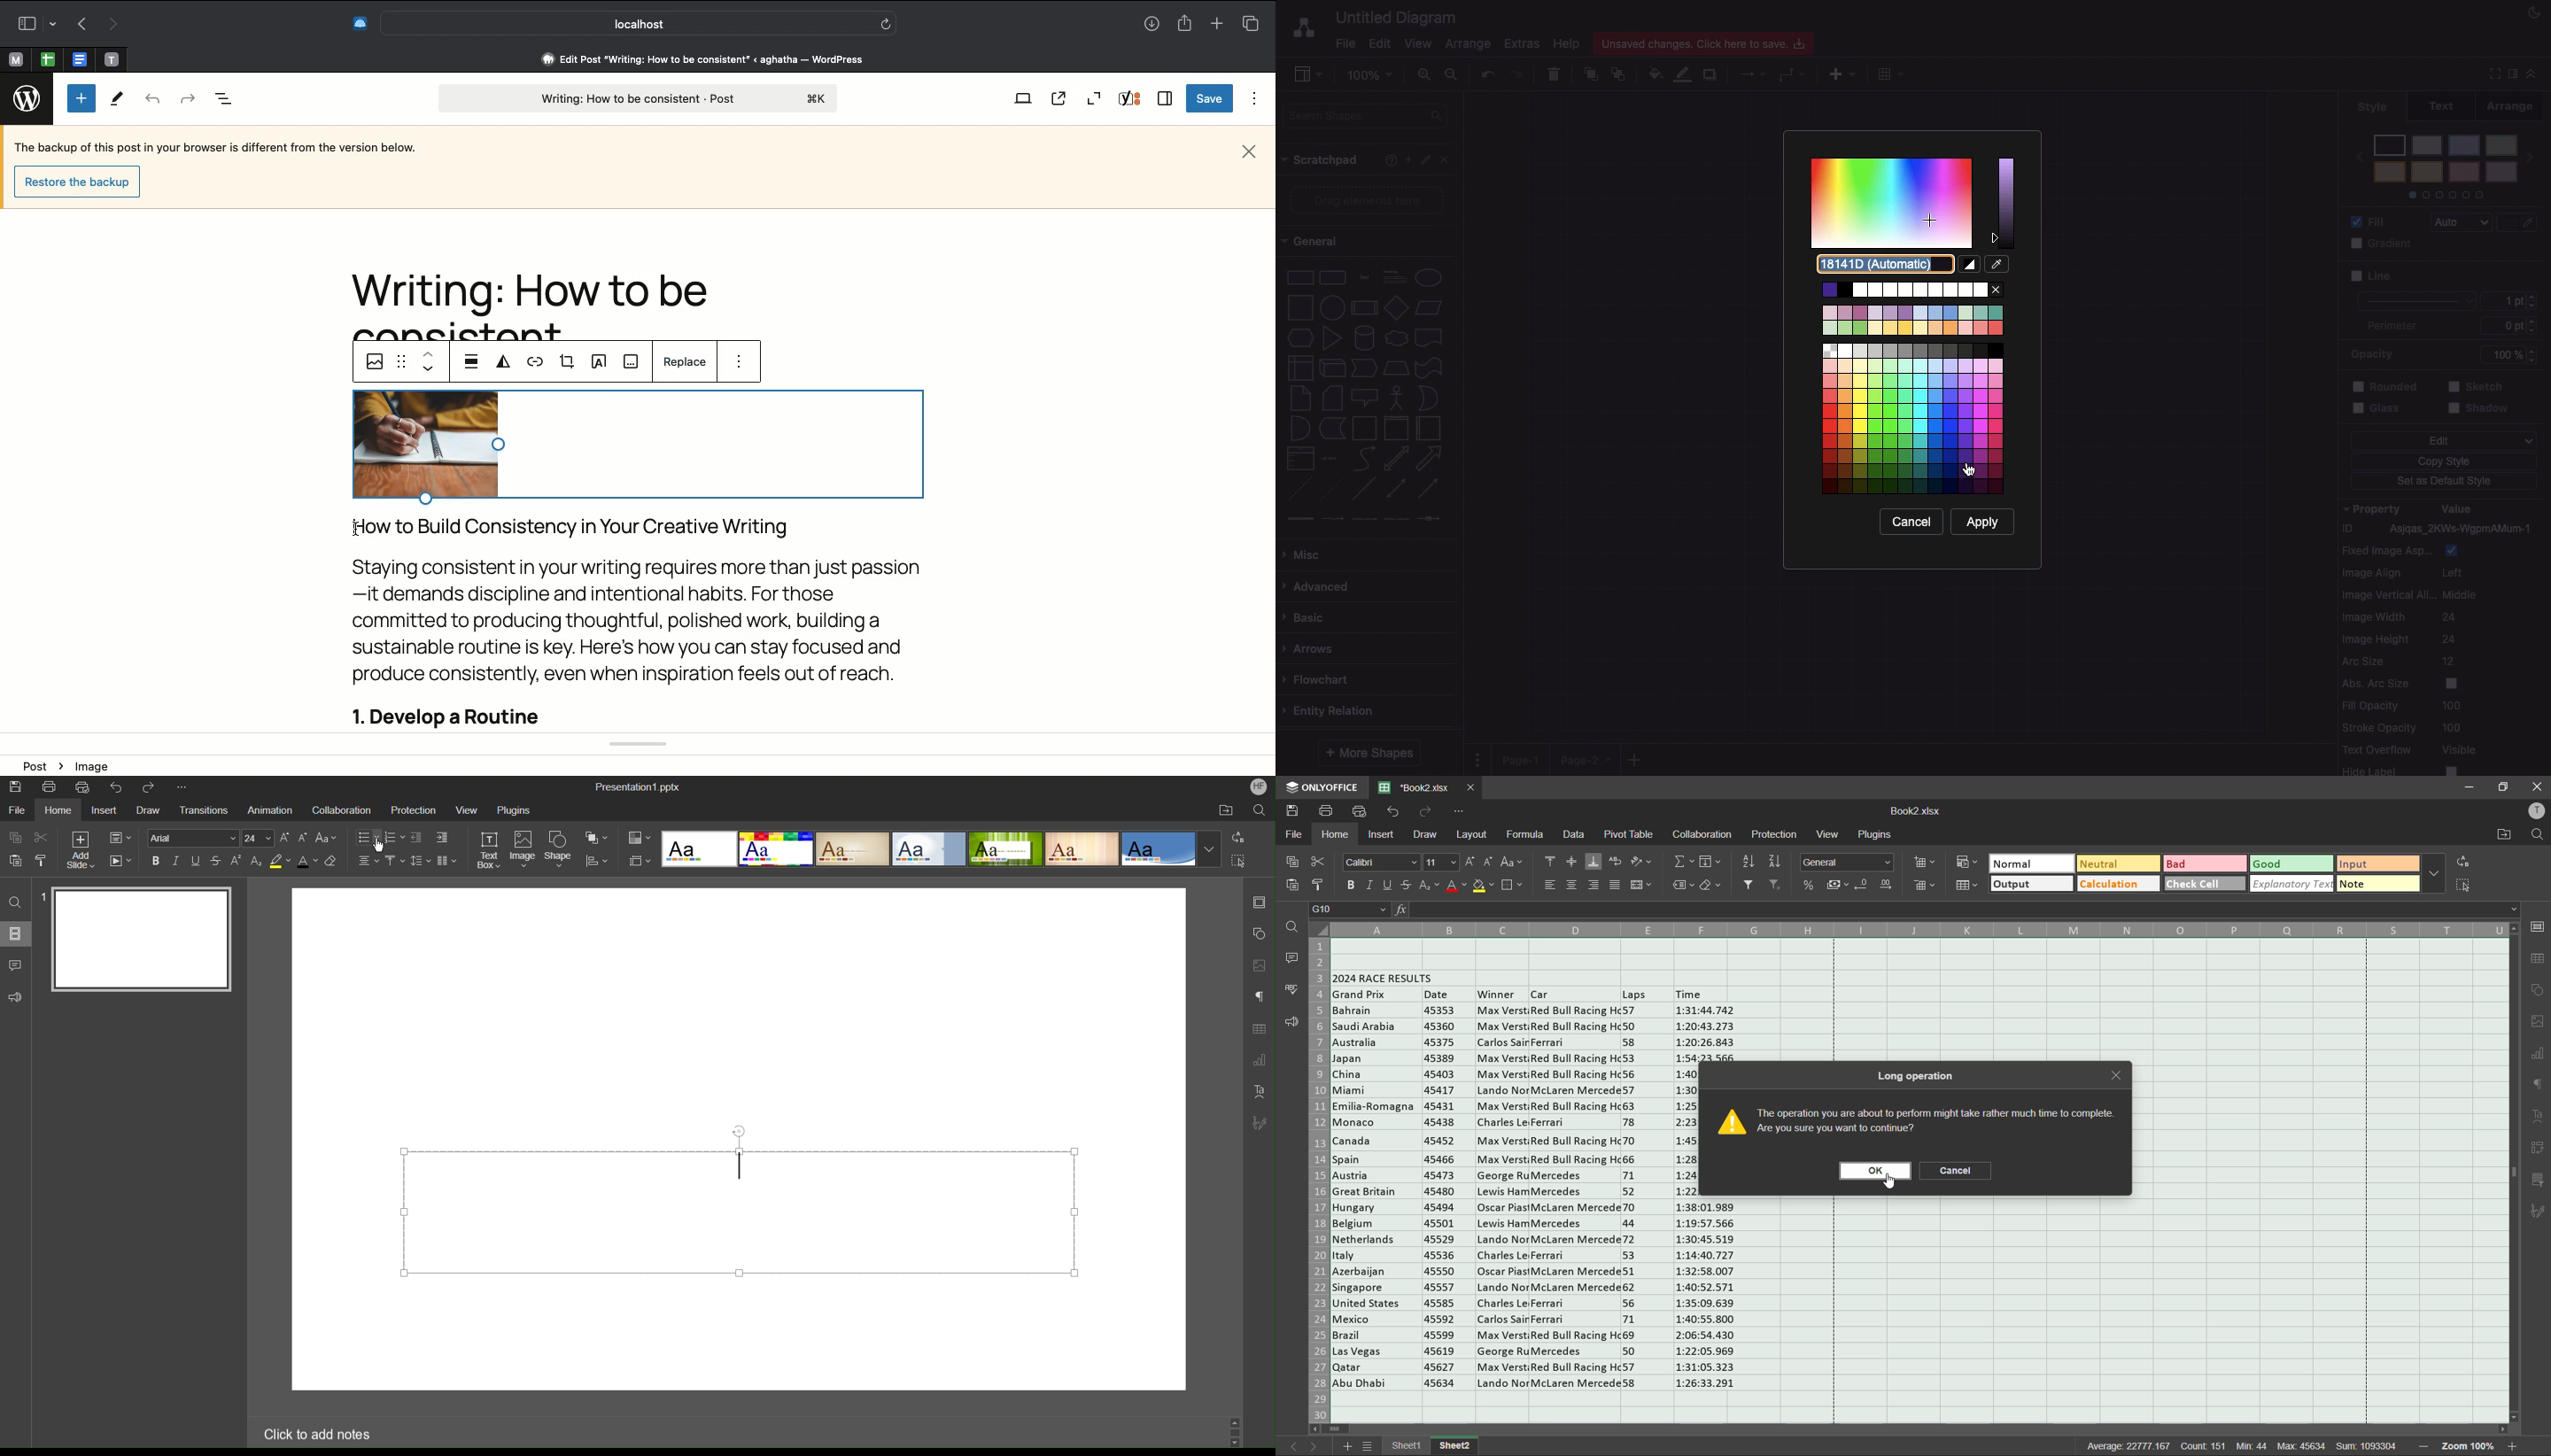  What do you see at coordinates (1775, 884) in the screenshot?
I see `clear filter` at bounding box center [1775, 884].